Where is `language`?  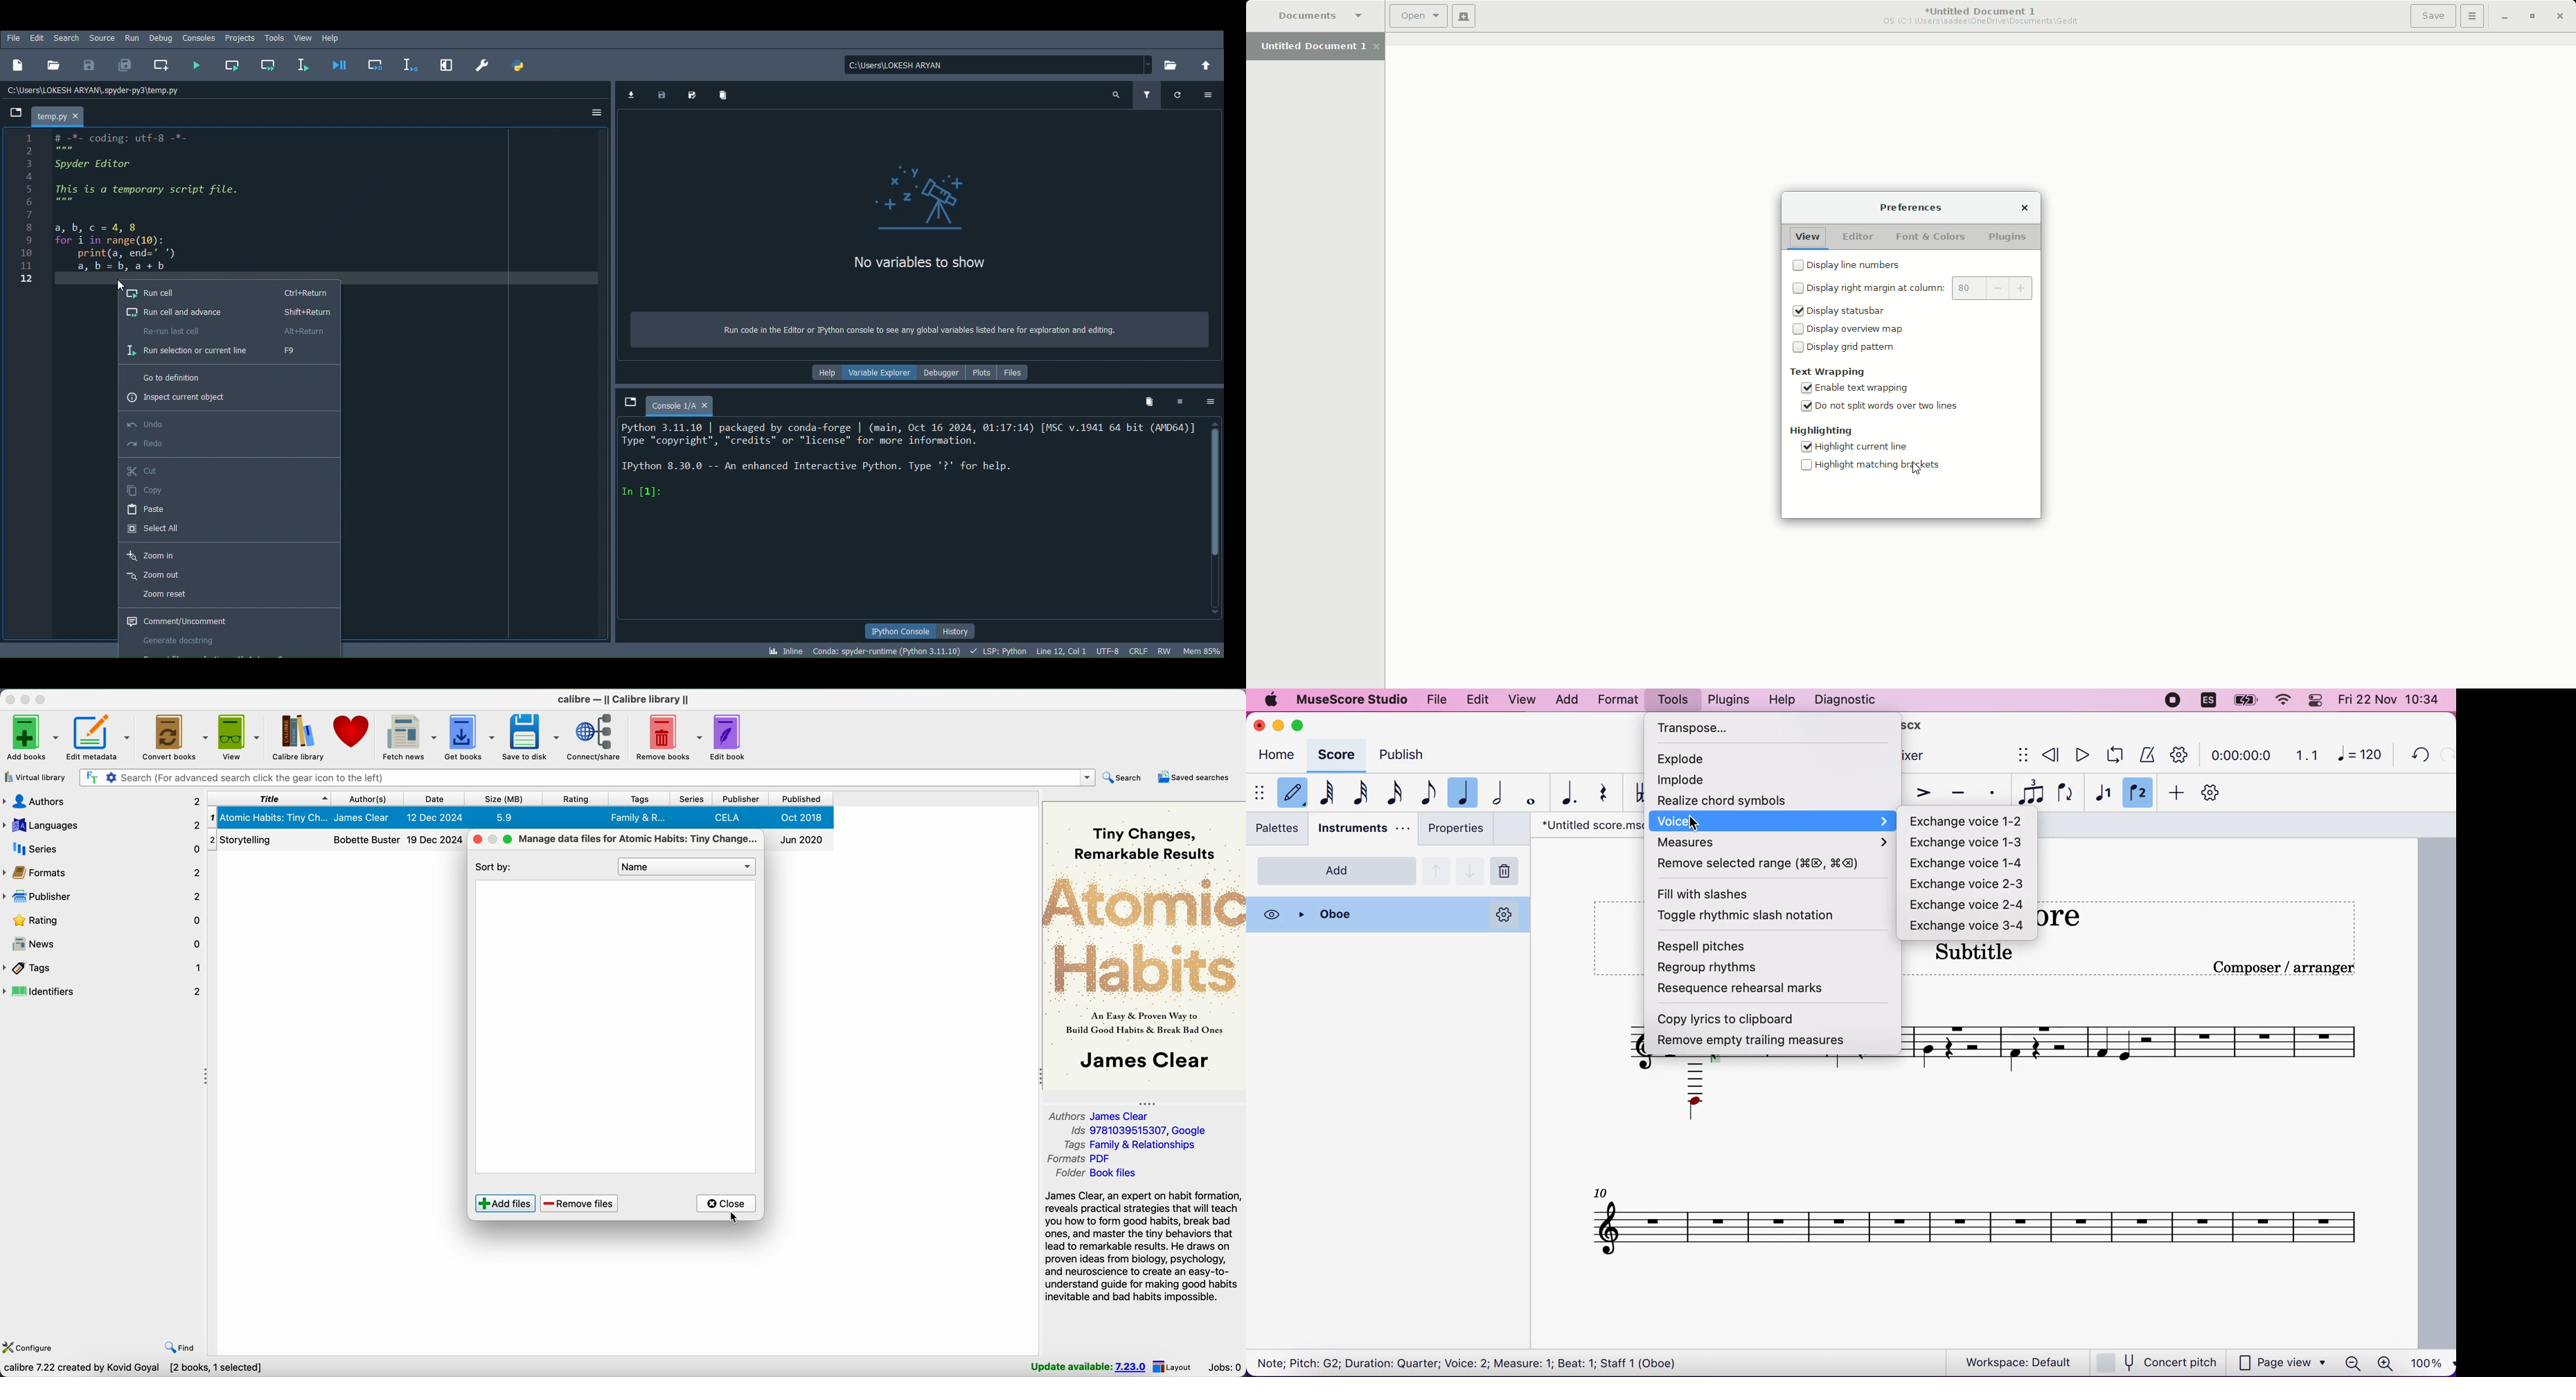 language is located at coordinates (2206, 701).